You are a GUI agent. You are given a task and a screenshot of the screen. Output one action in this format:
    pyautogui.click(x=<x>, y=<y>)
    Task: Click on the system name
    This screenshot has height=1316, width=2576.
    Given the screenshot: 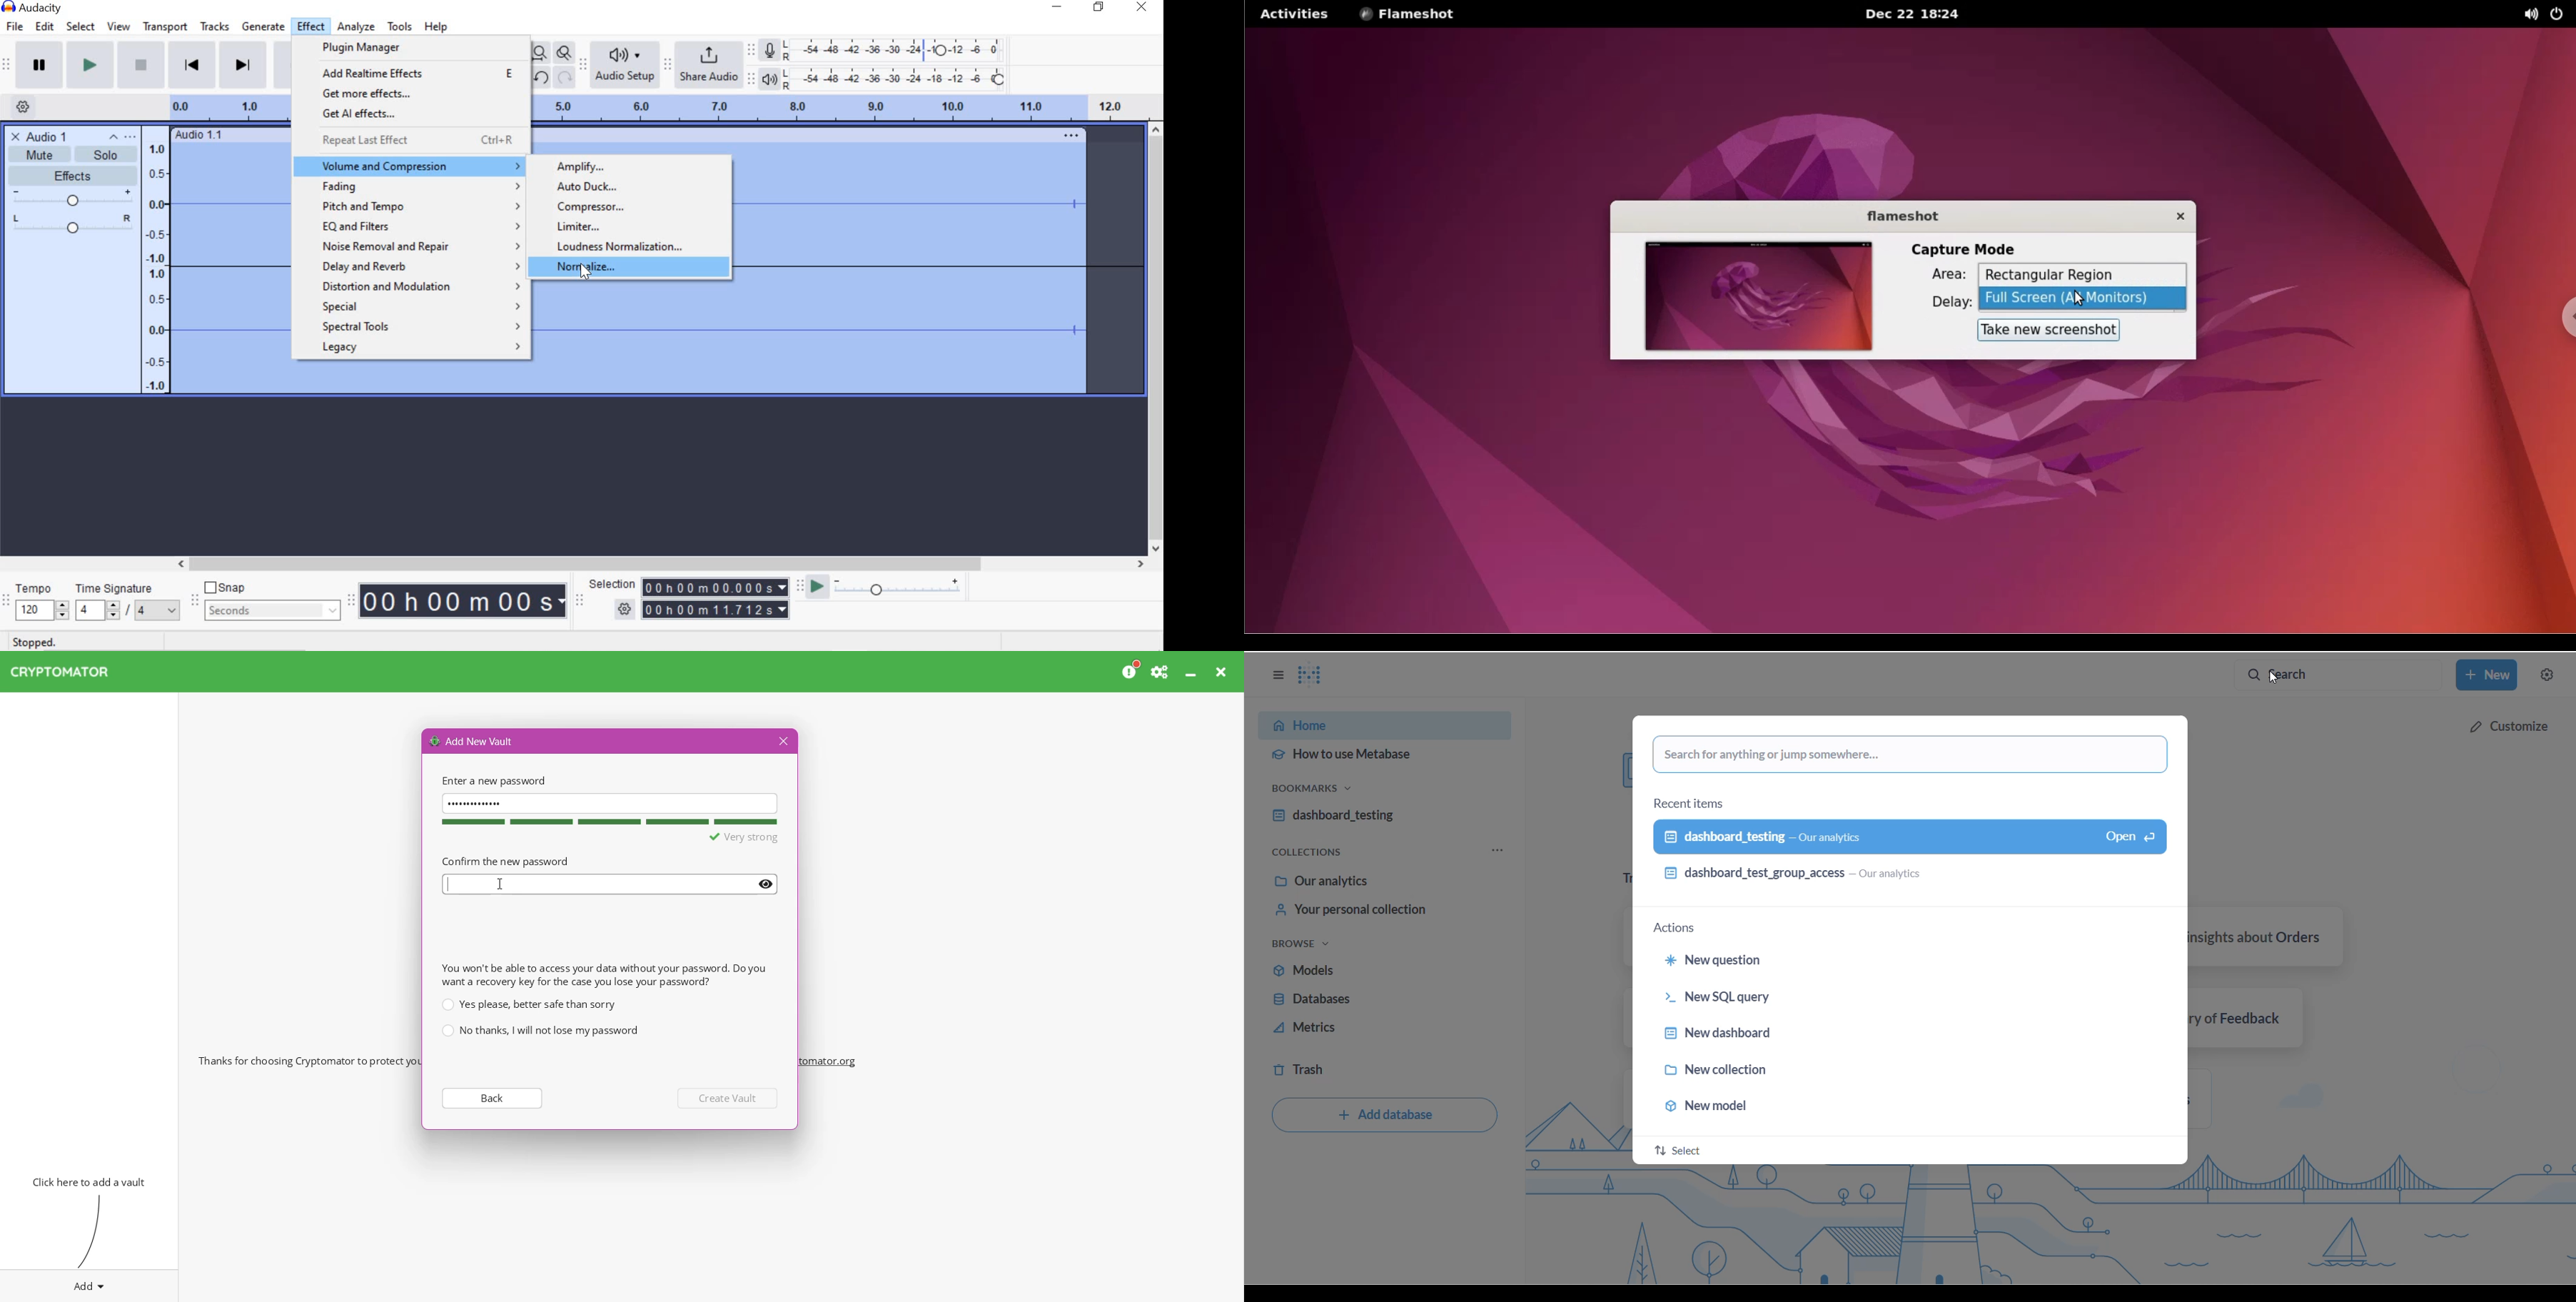 What is the action you would take?
    pyautogui.click(x=32, y=8)
    